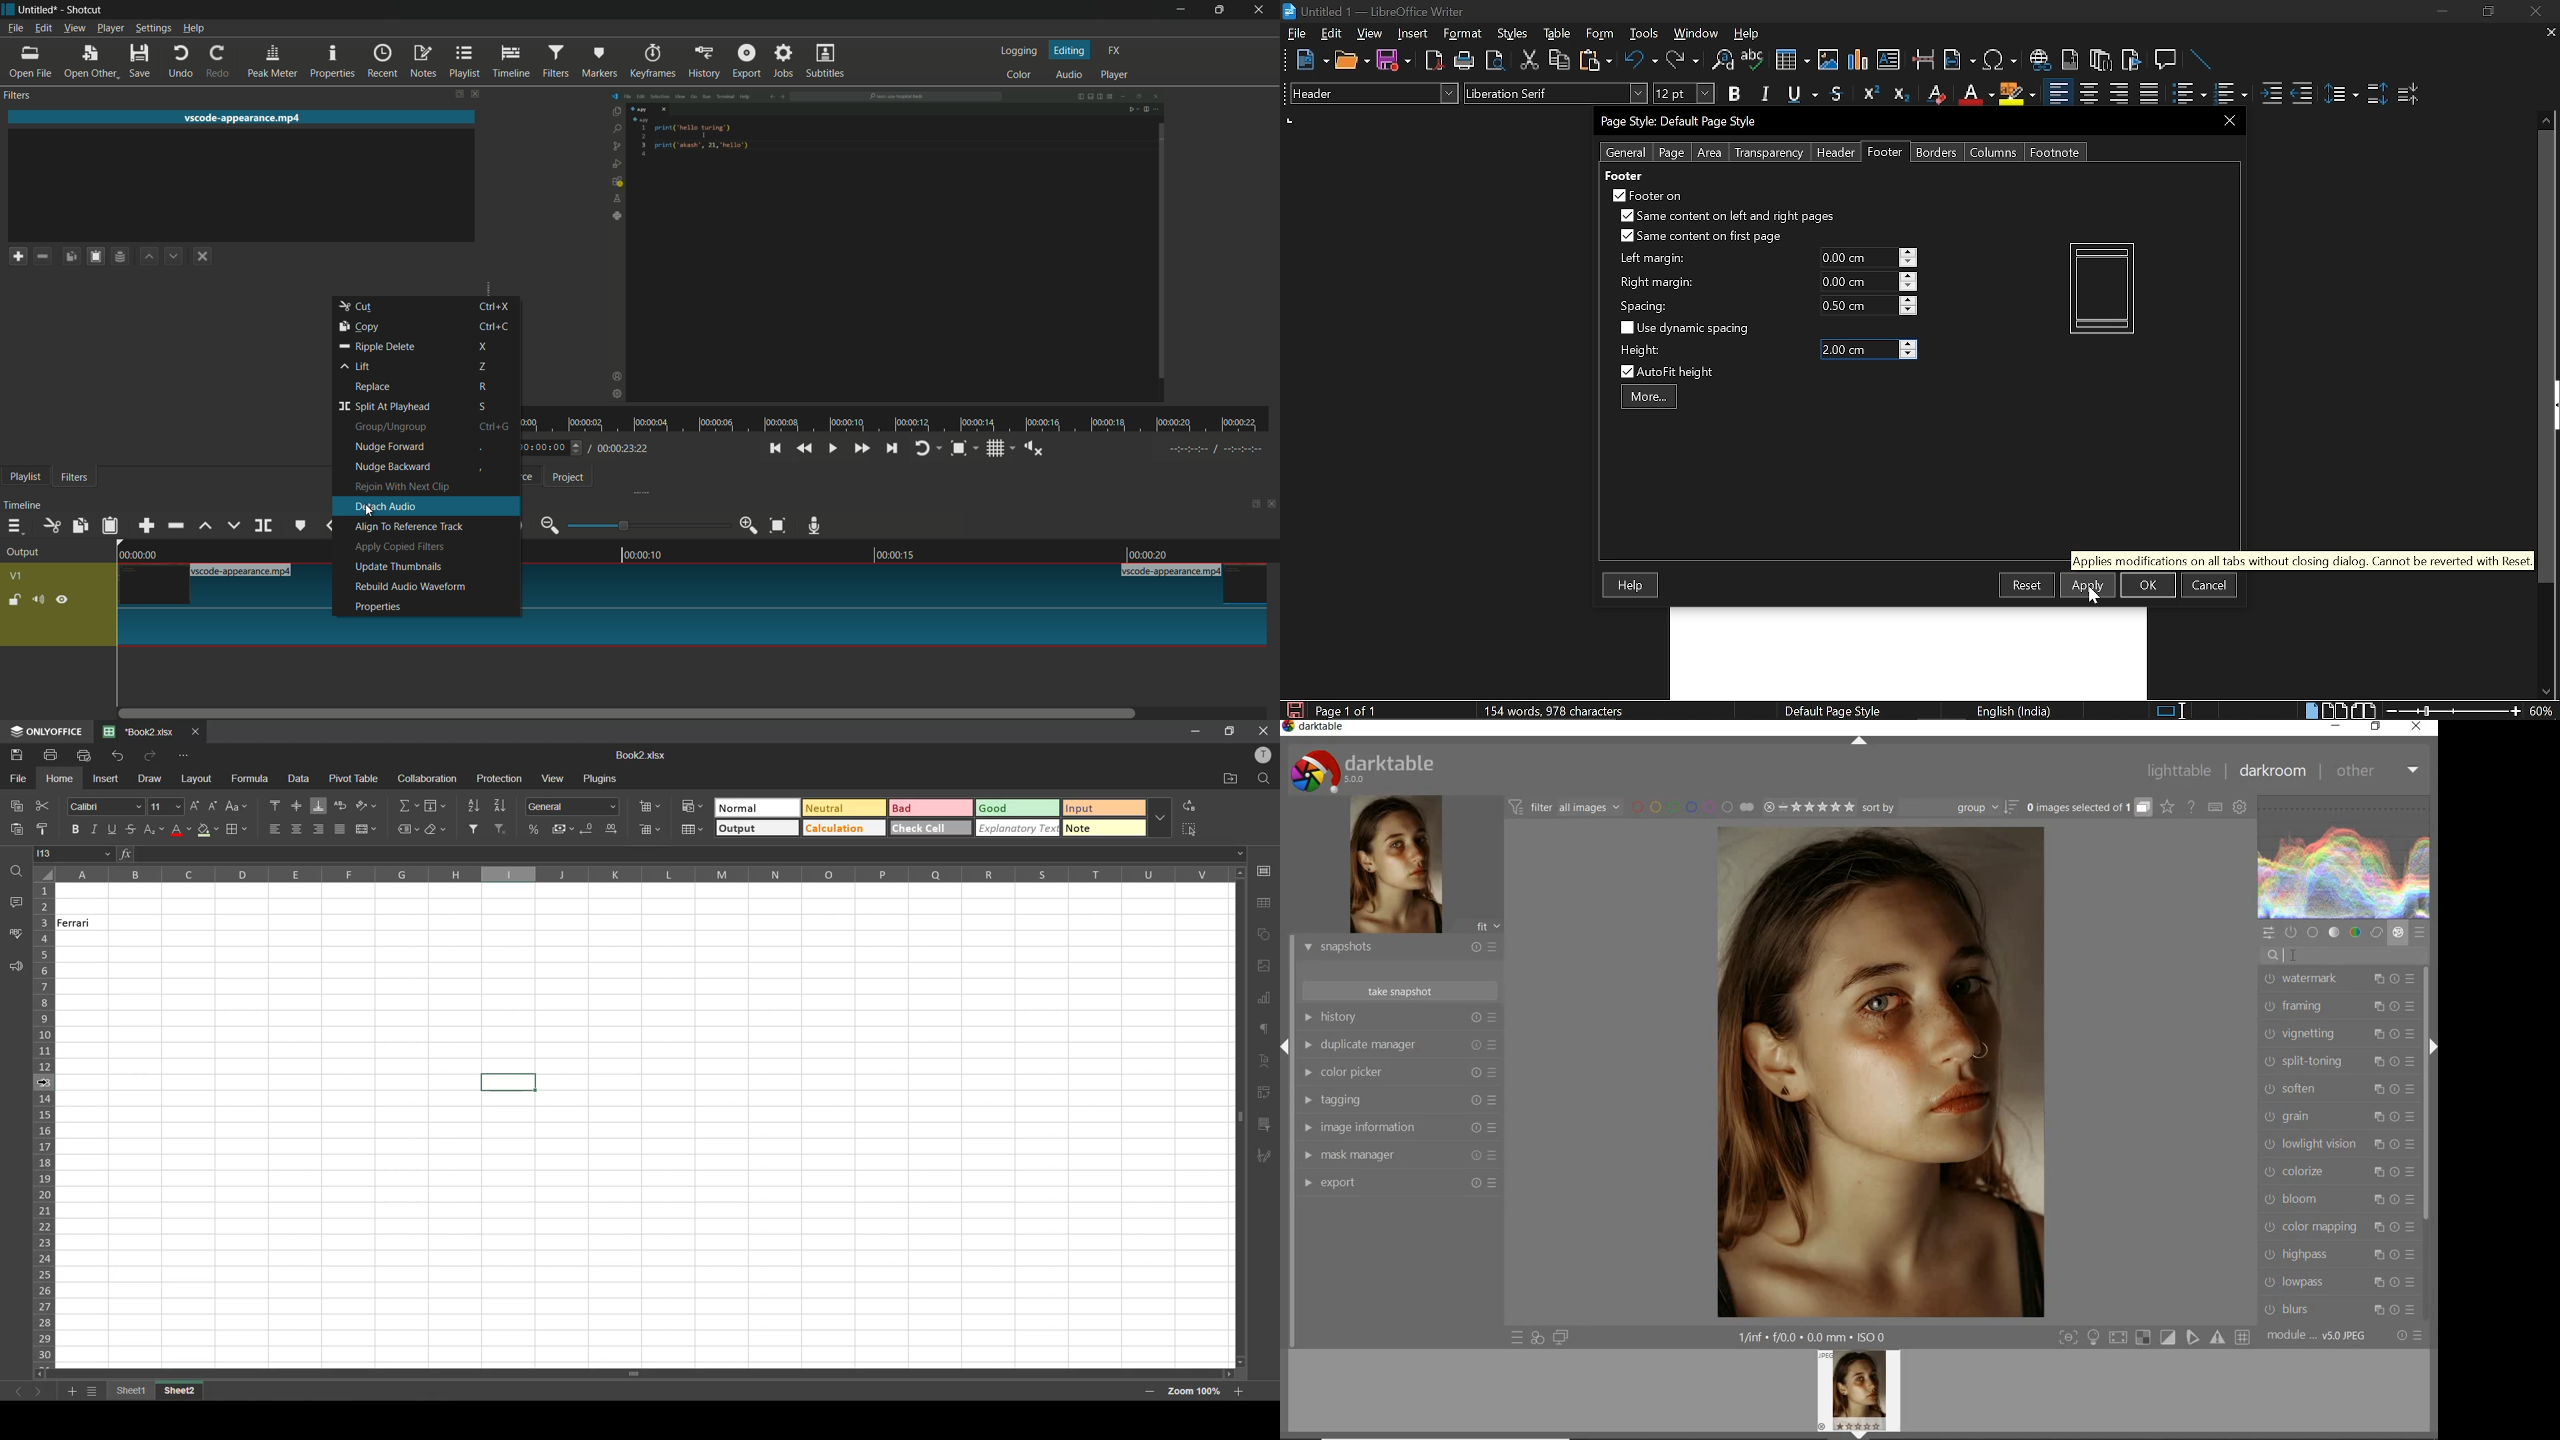 The height and width of the screenshot is (1456, 2576). What do you see at coordinates (567, 477) in the screenshot?
I see `project` at bounding box center [567, 477].